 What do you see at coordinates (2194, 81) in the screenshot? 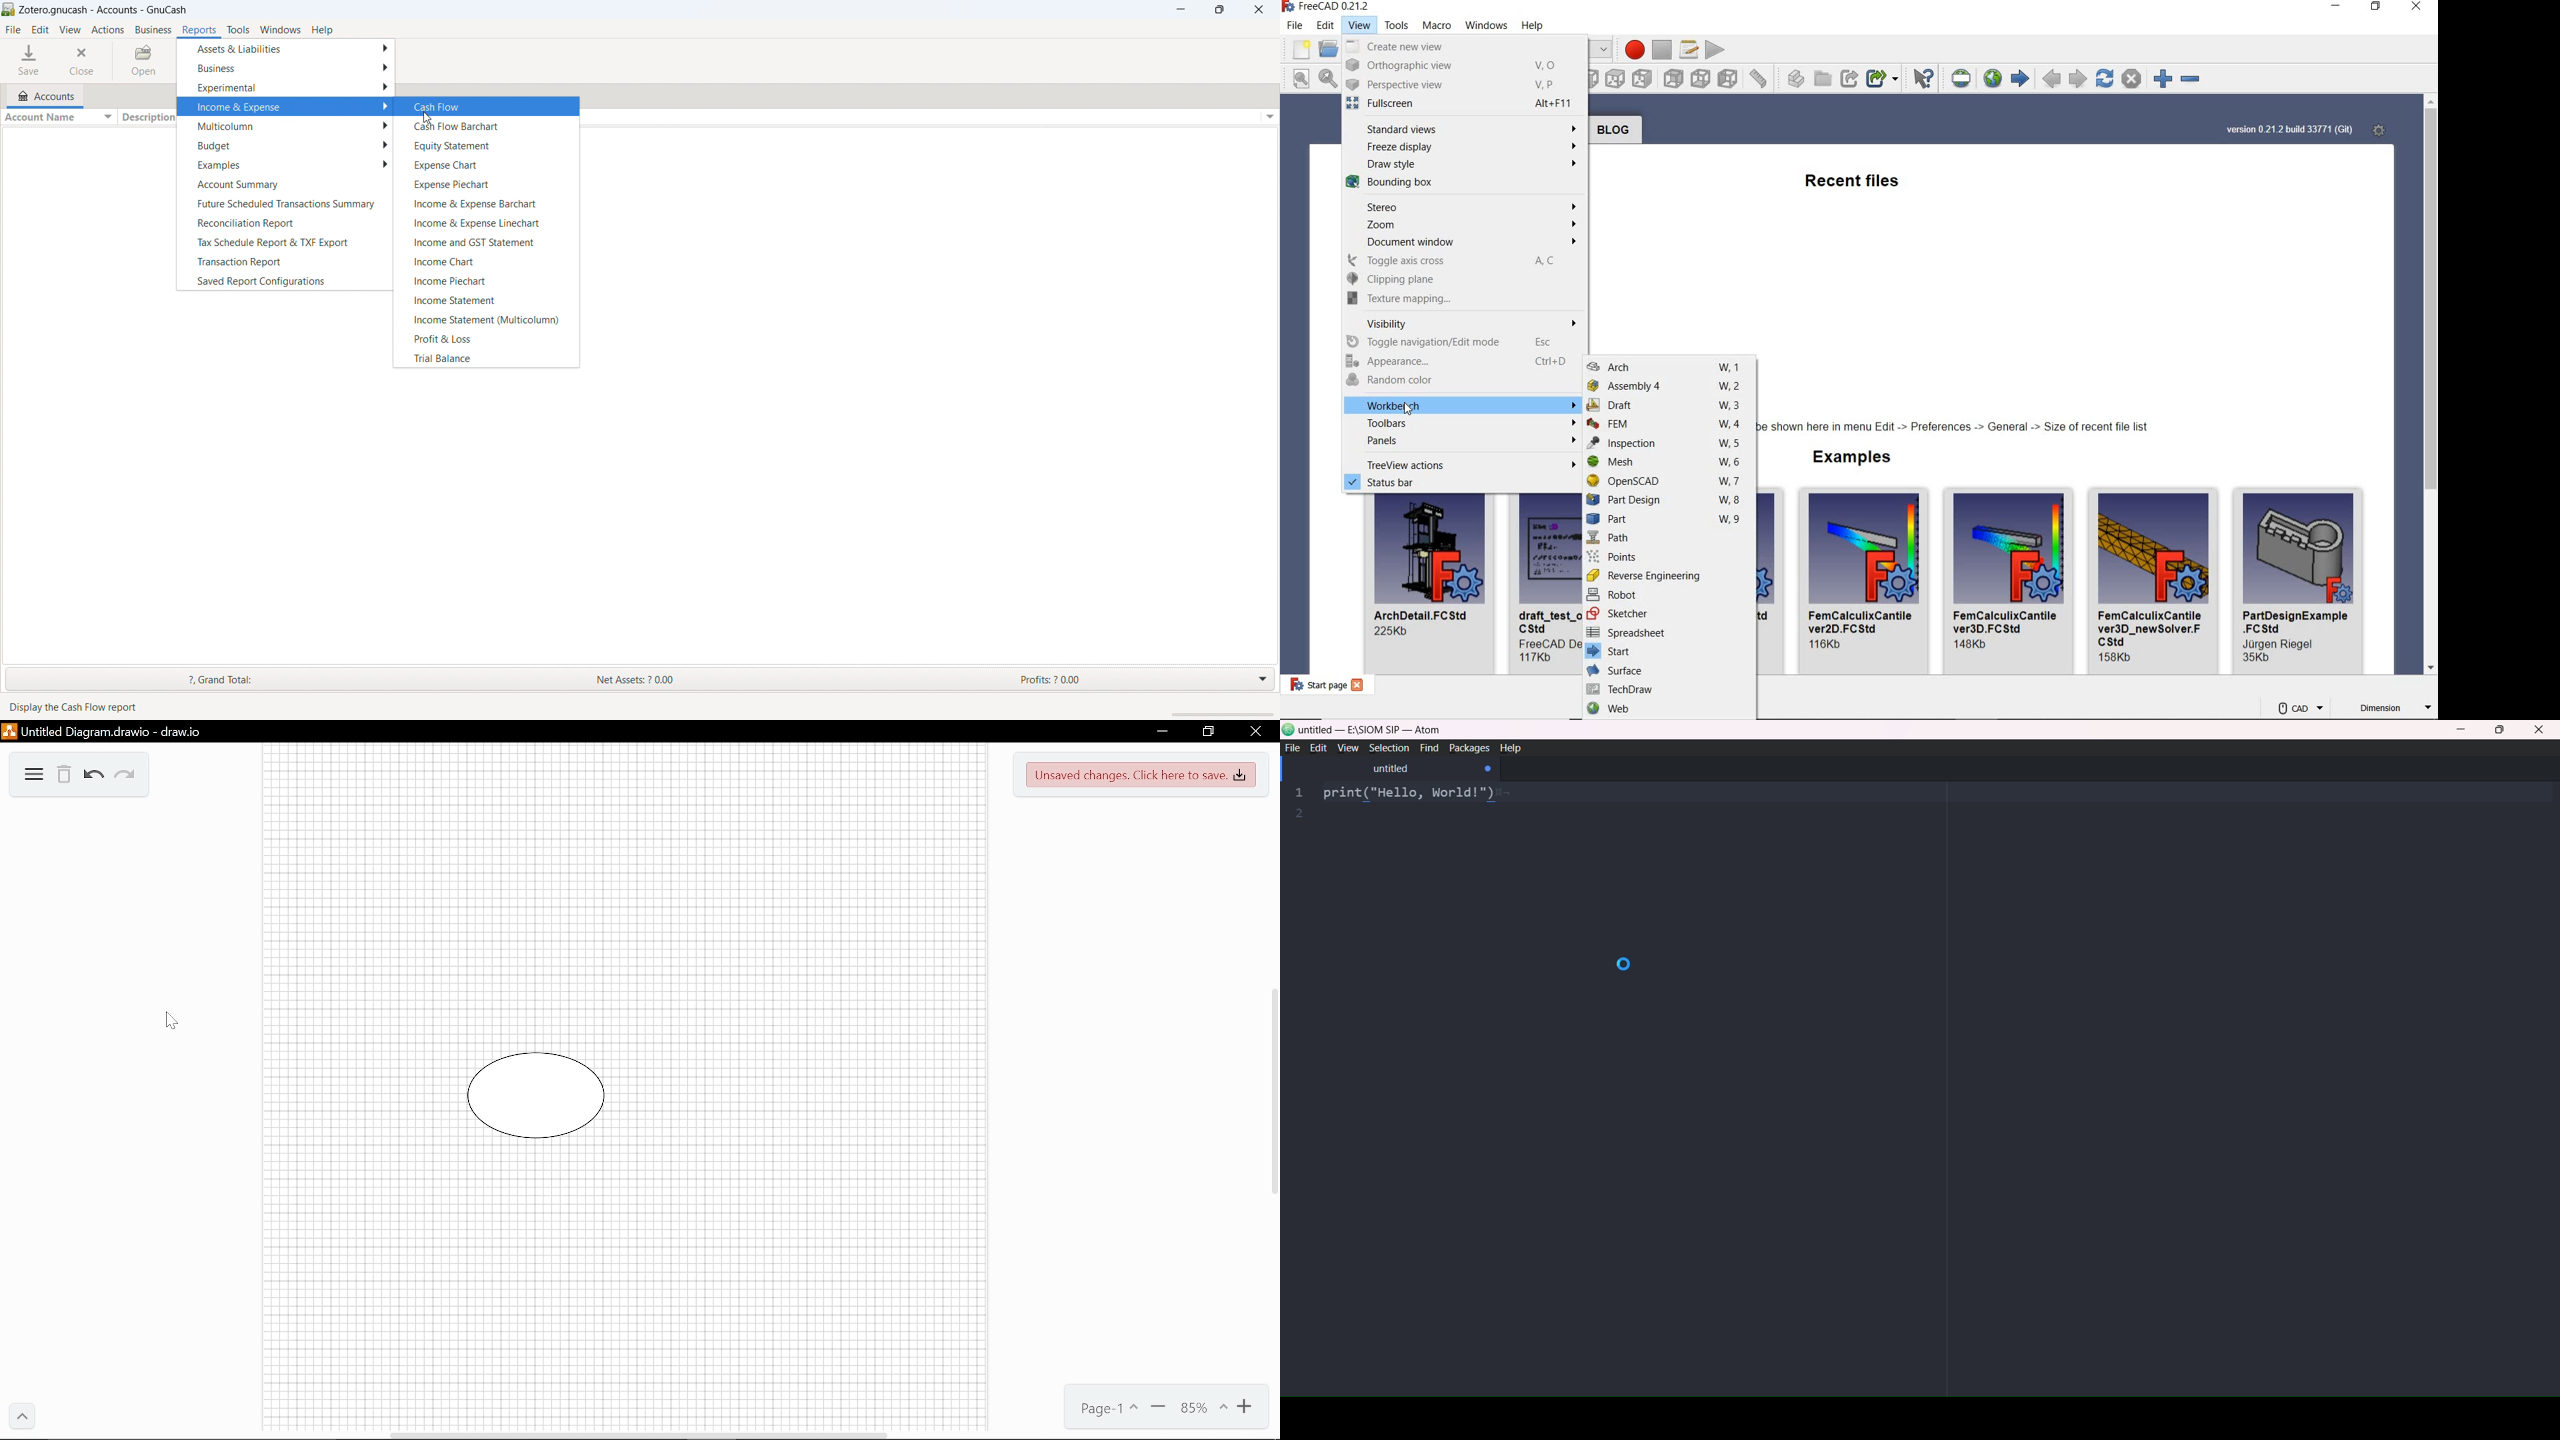
I see `zoom out` at bounding box center [2194, 81].